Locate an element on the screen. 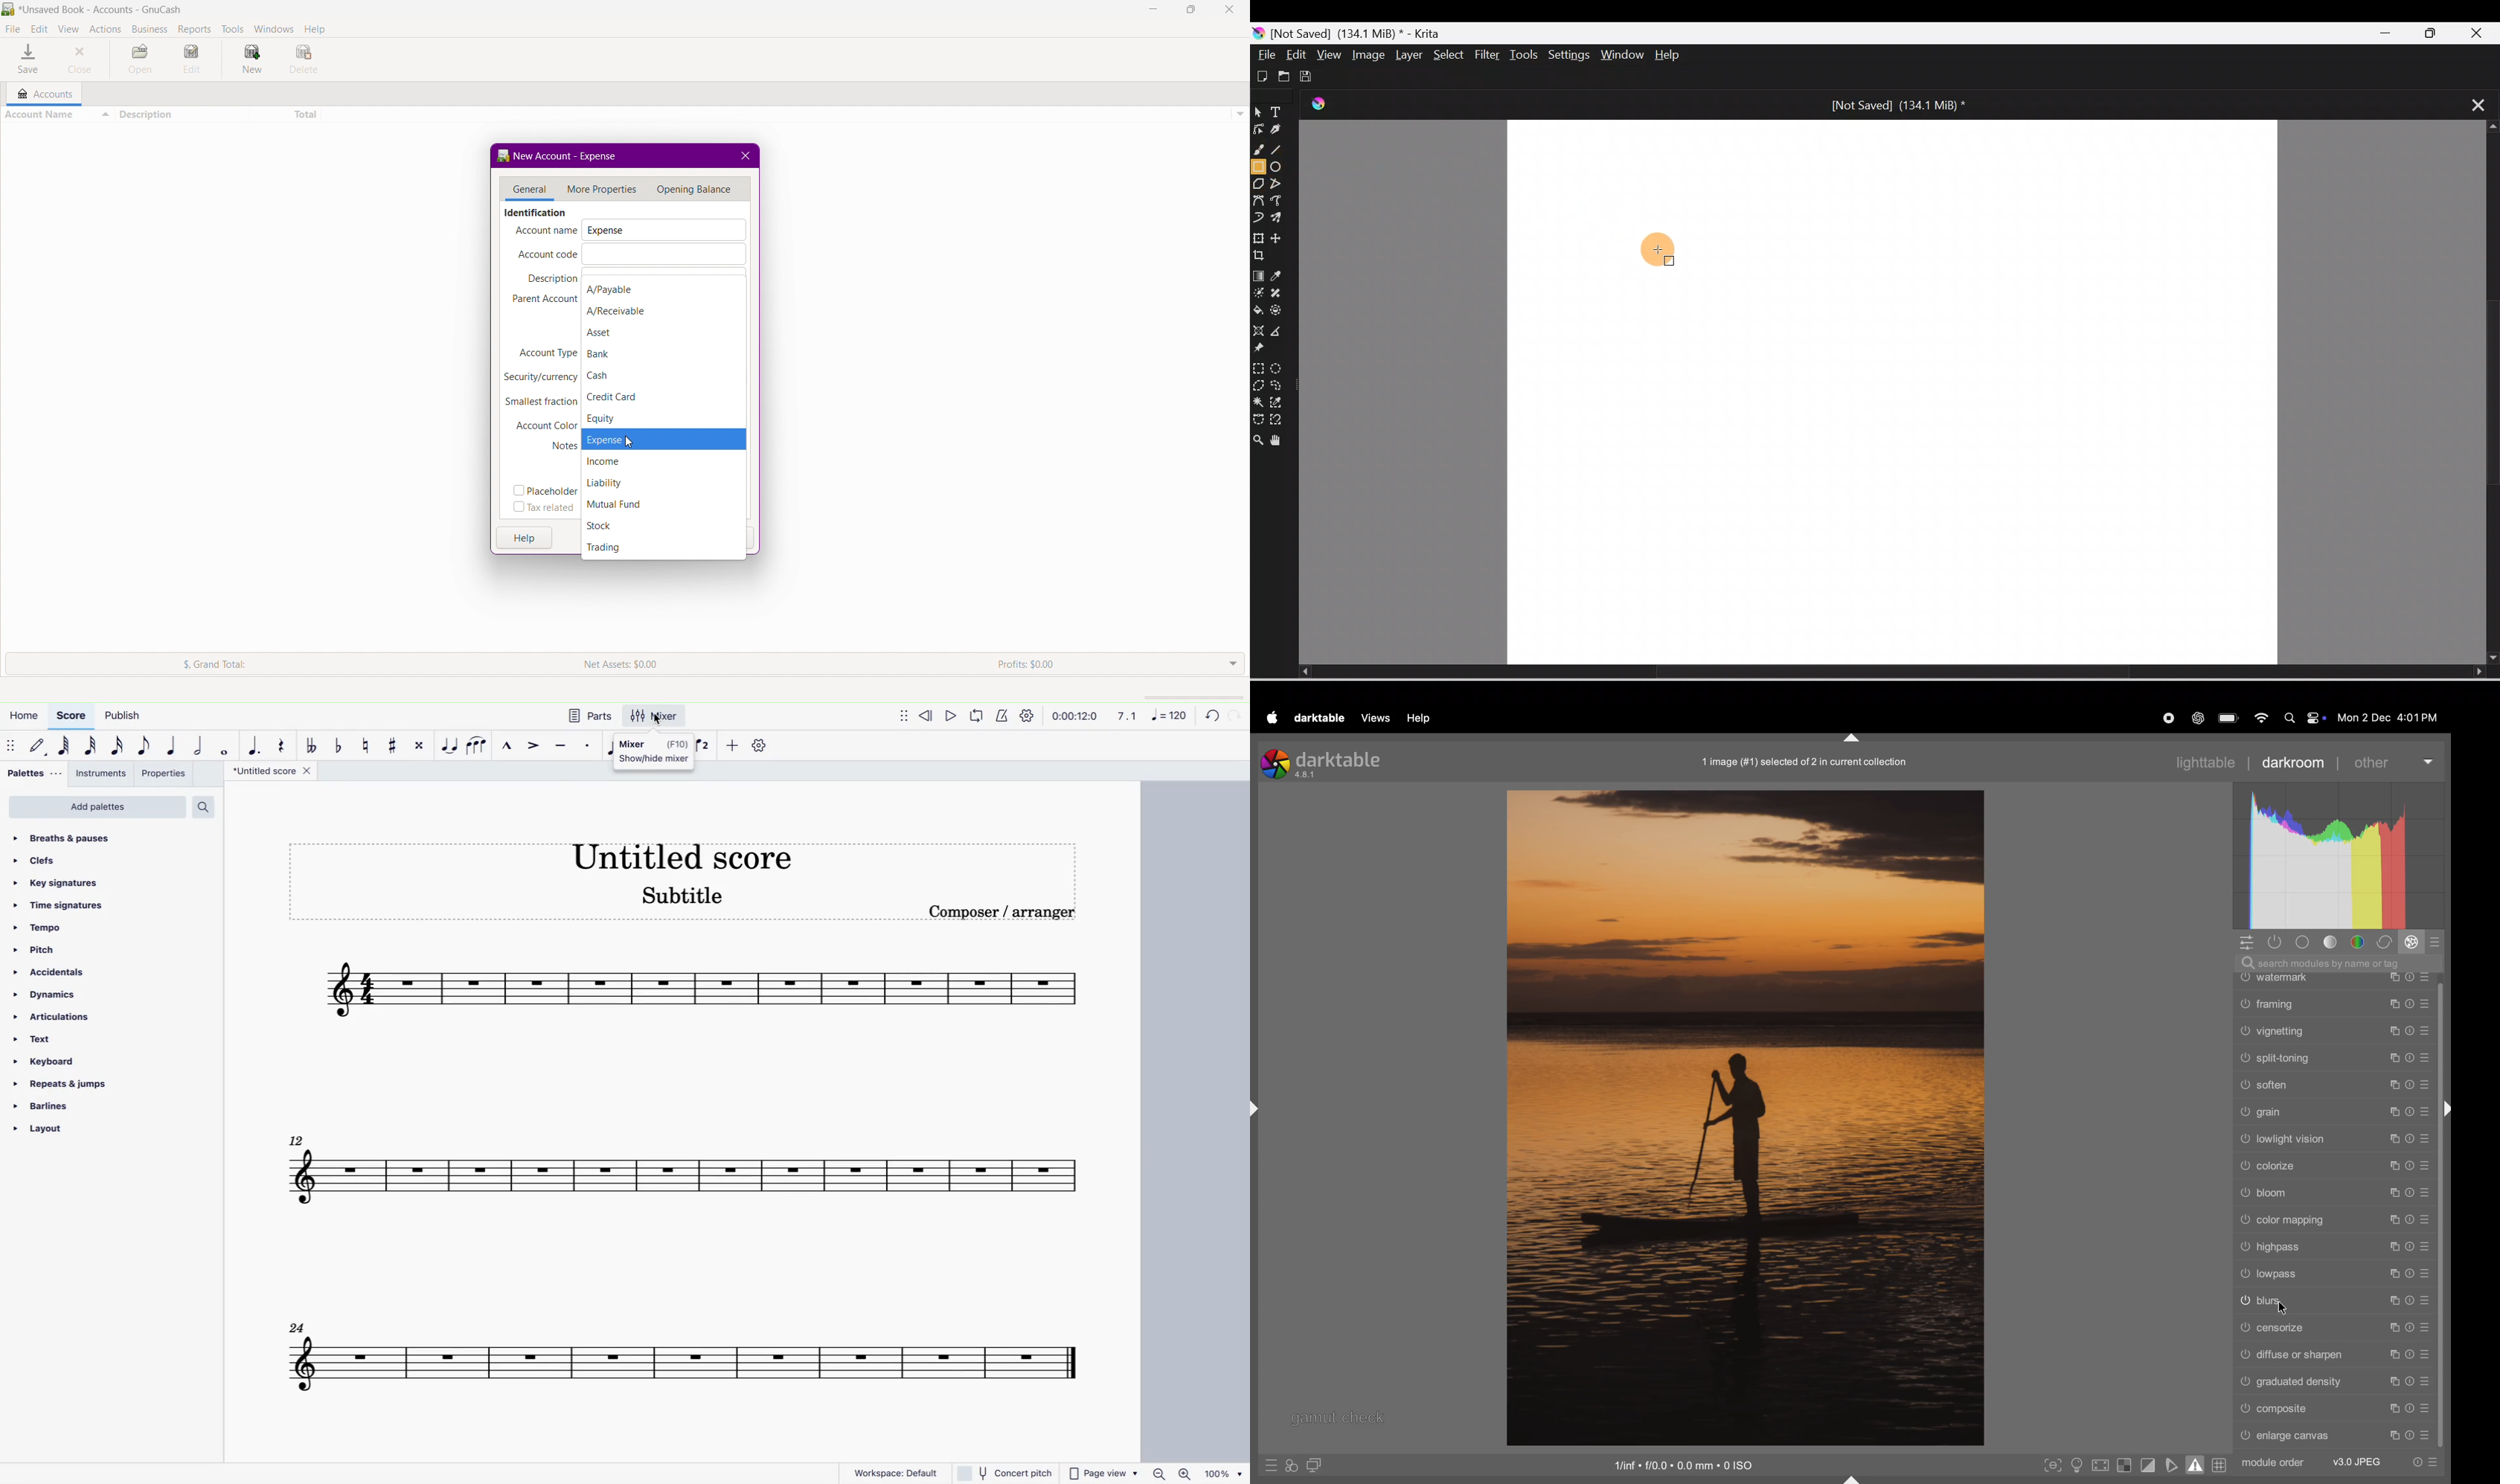  Polygon is located at coordinates (1258, 184).